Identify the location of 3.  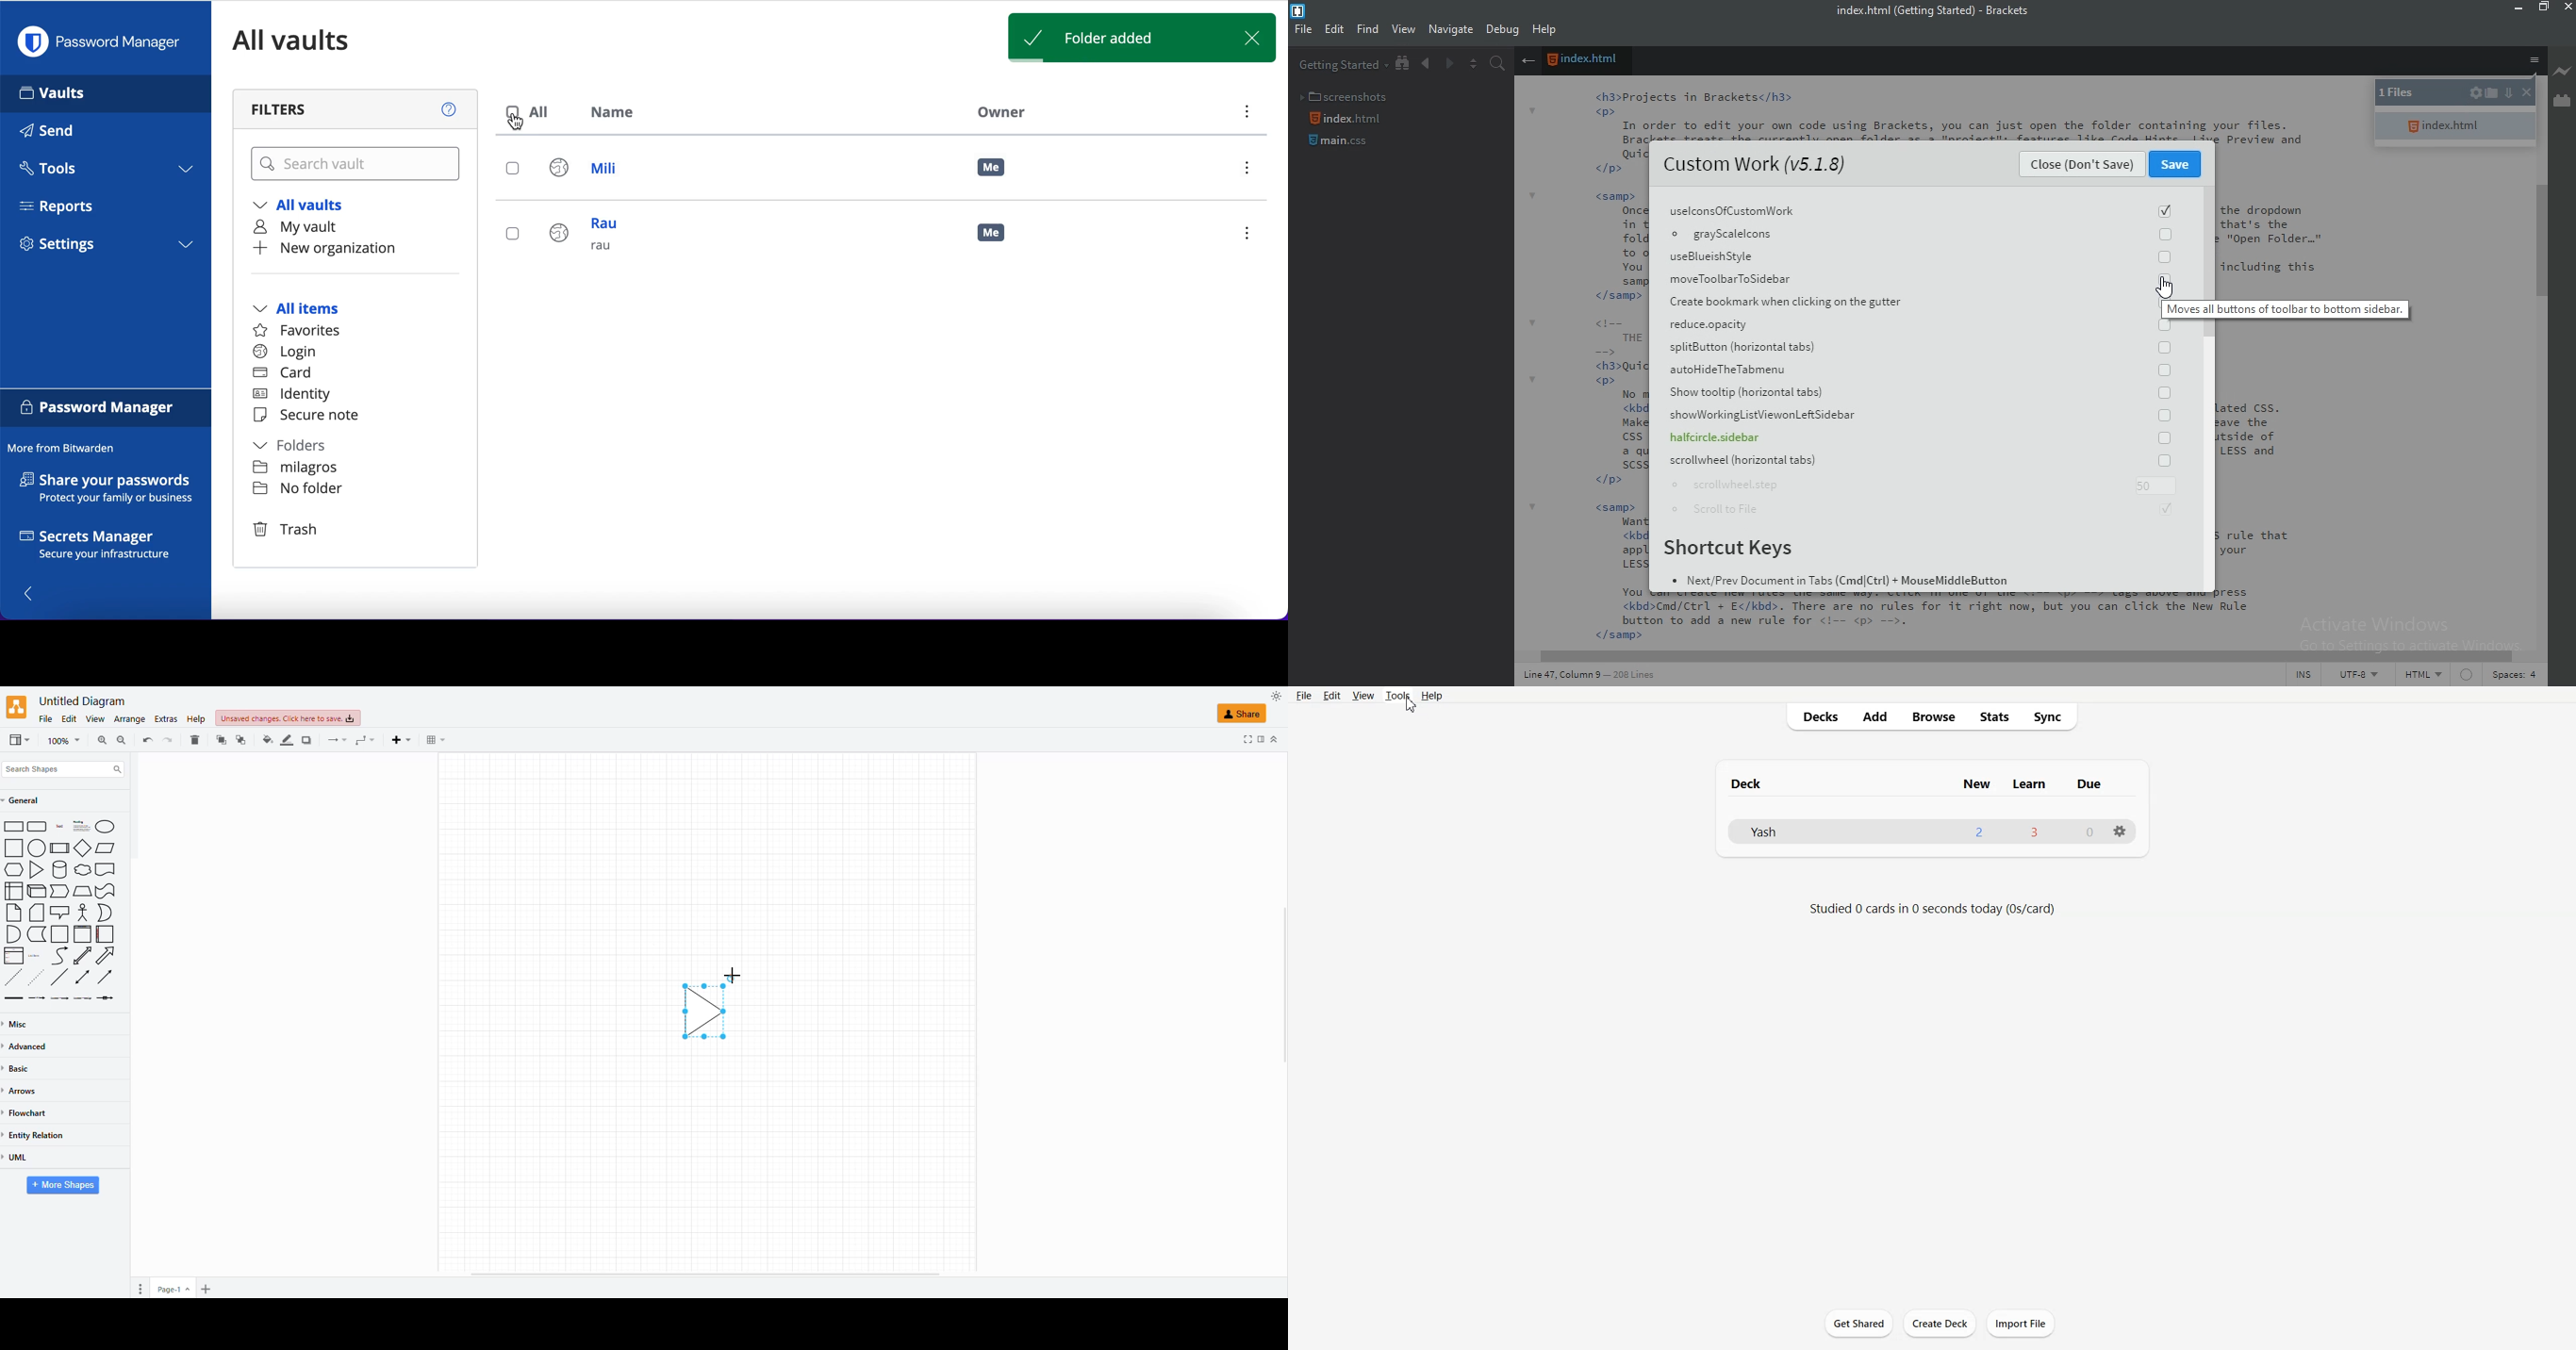
(2035, 833).